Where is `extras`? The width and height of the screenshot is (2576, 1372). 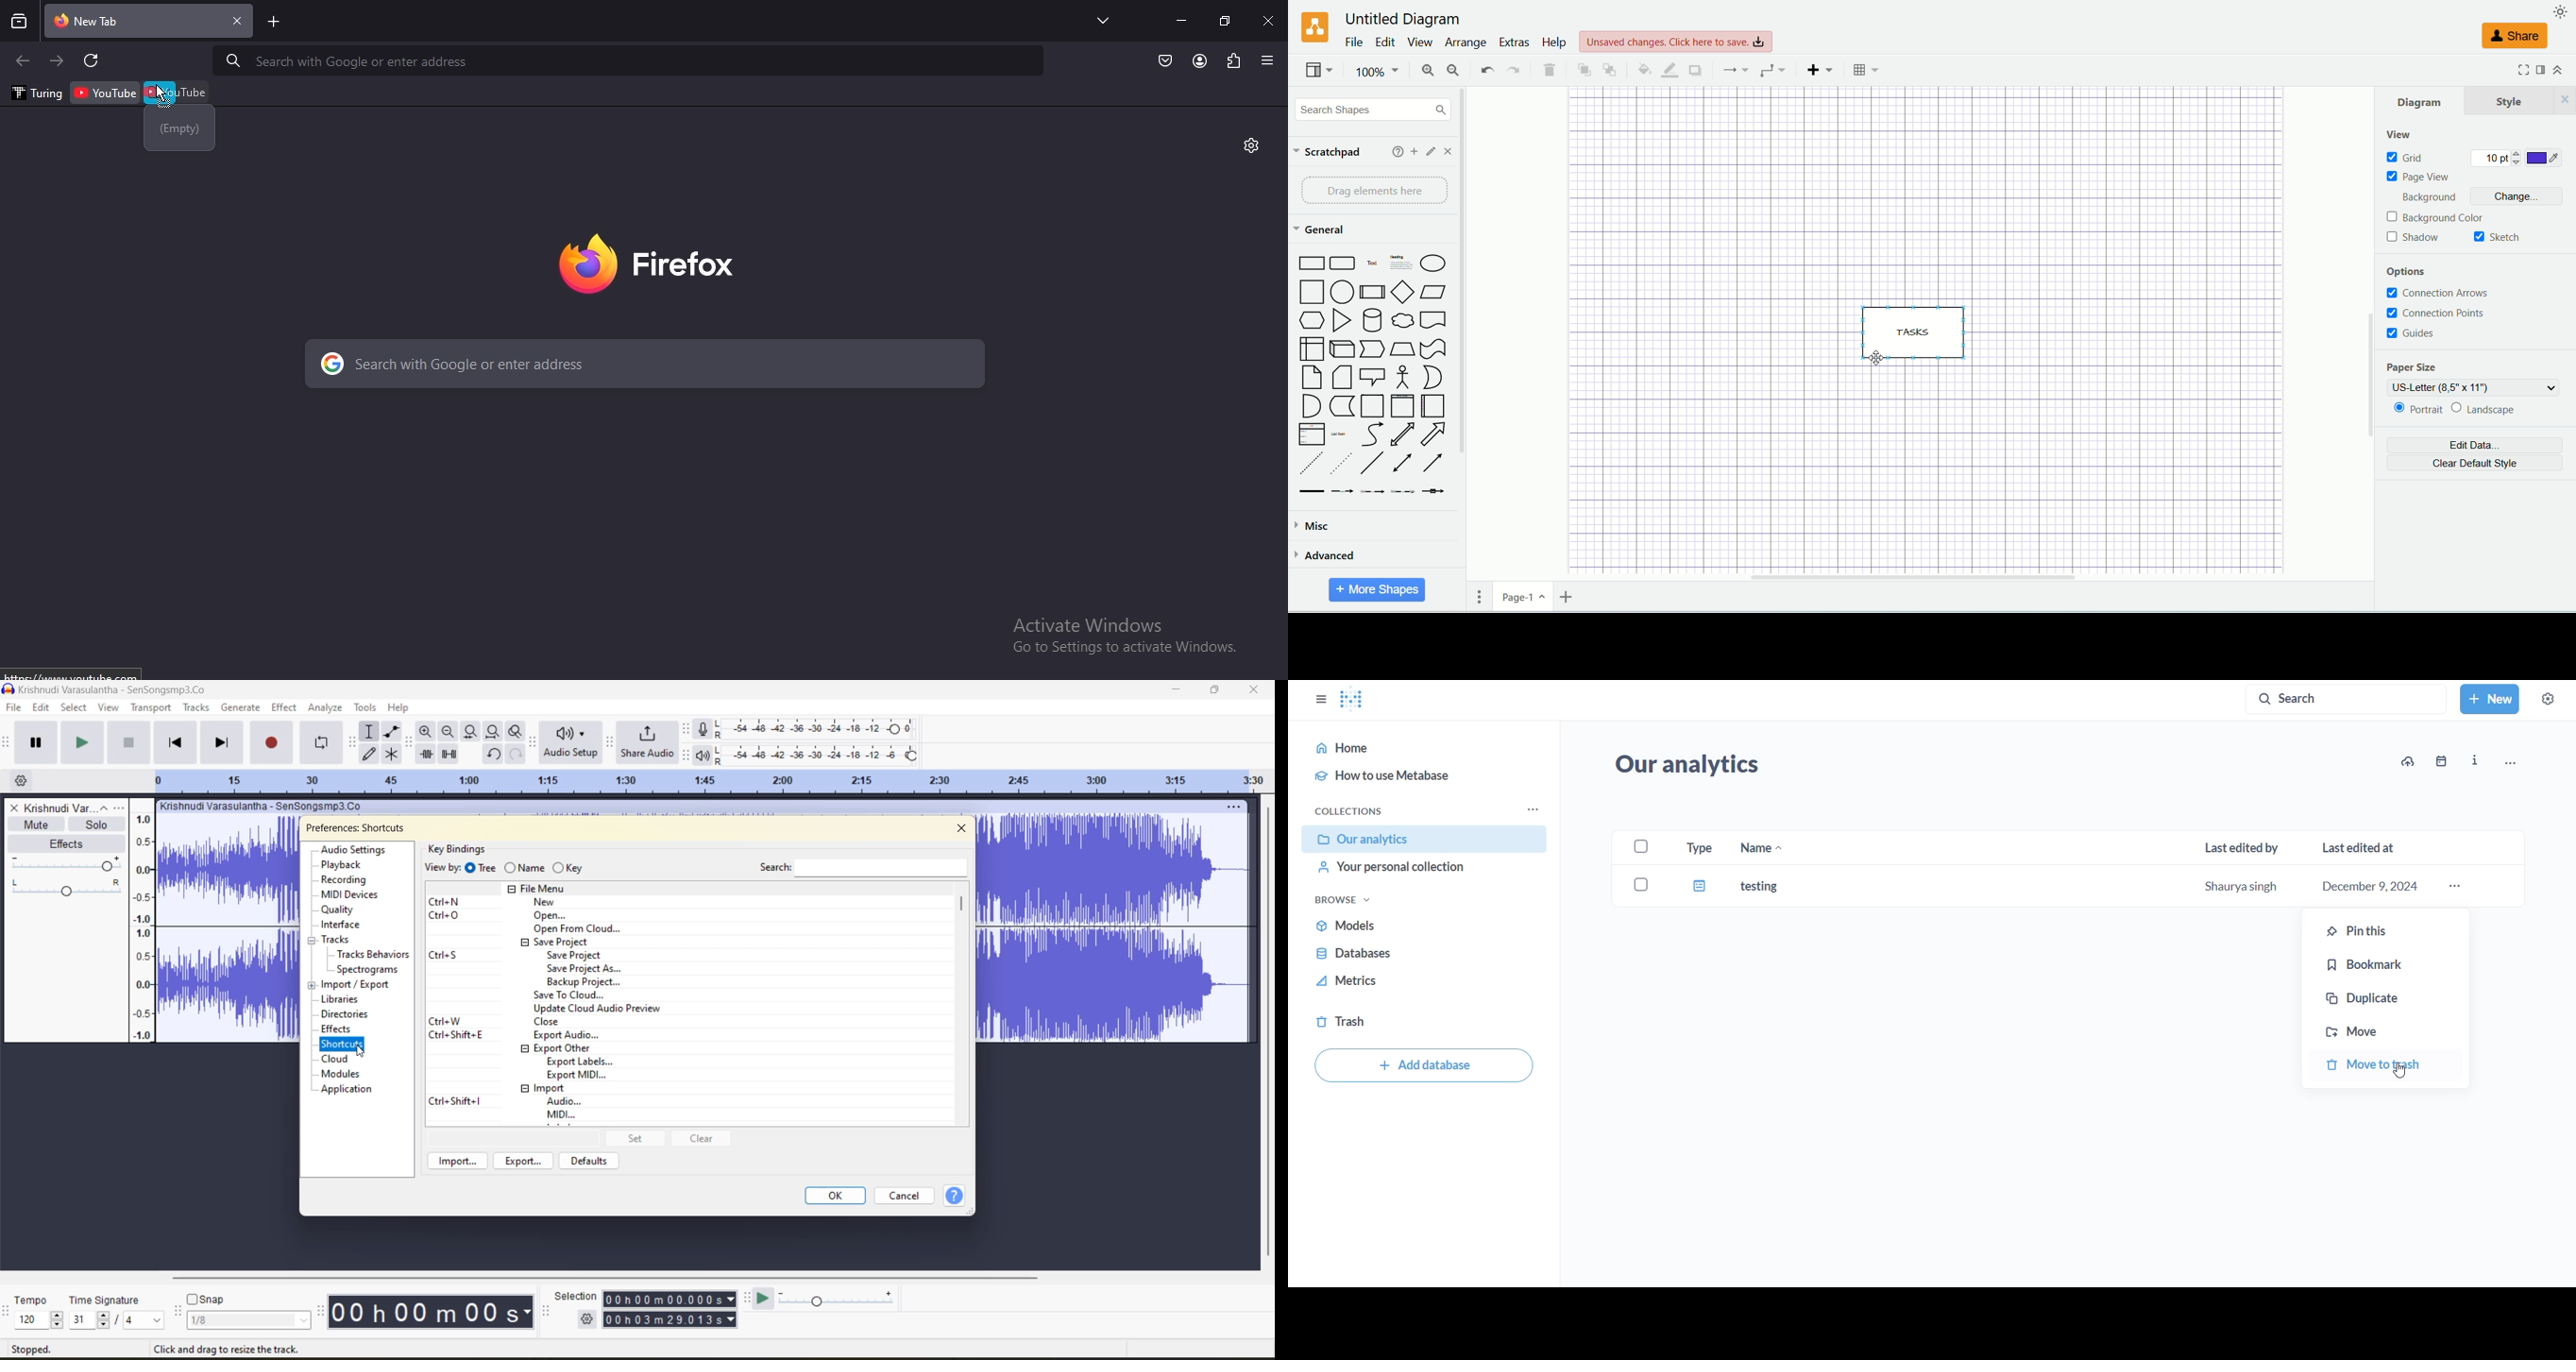
extras is located at coordinates (1513, 42).